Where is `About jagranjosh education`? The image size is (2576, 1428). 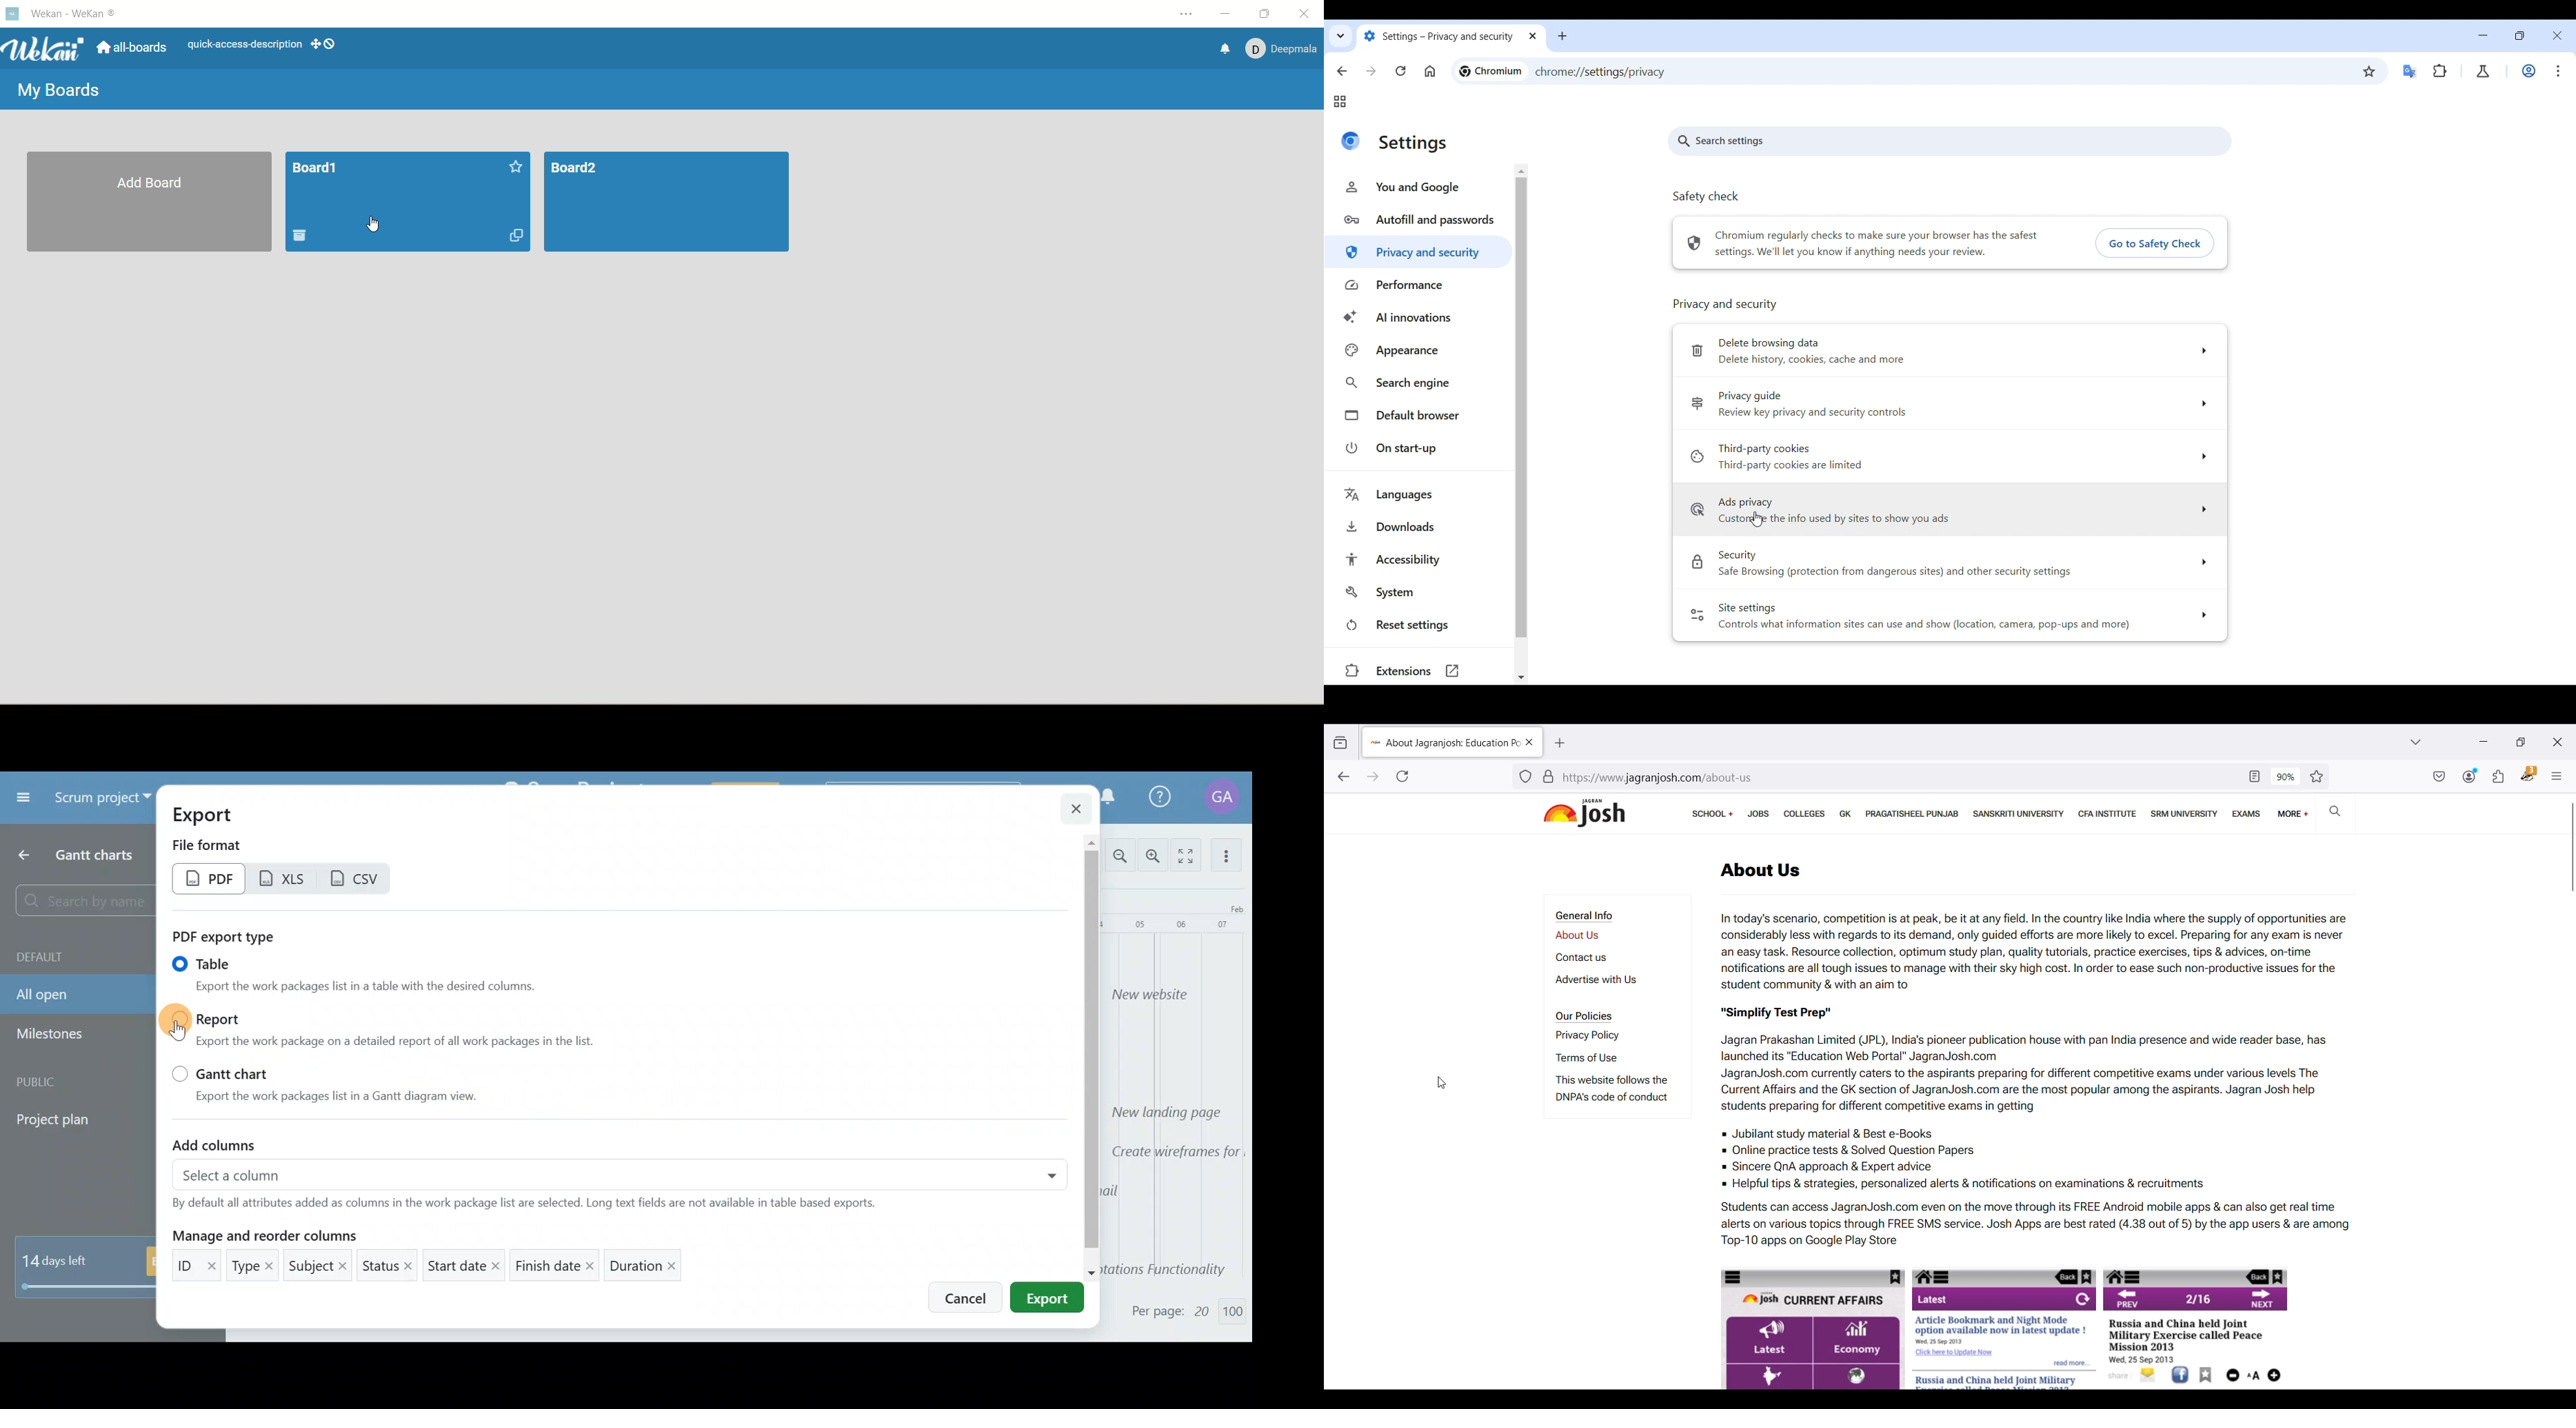 About jagranjosh education is located at coordinates (1441, 741).